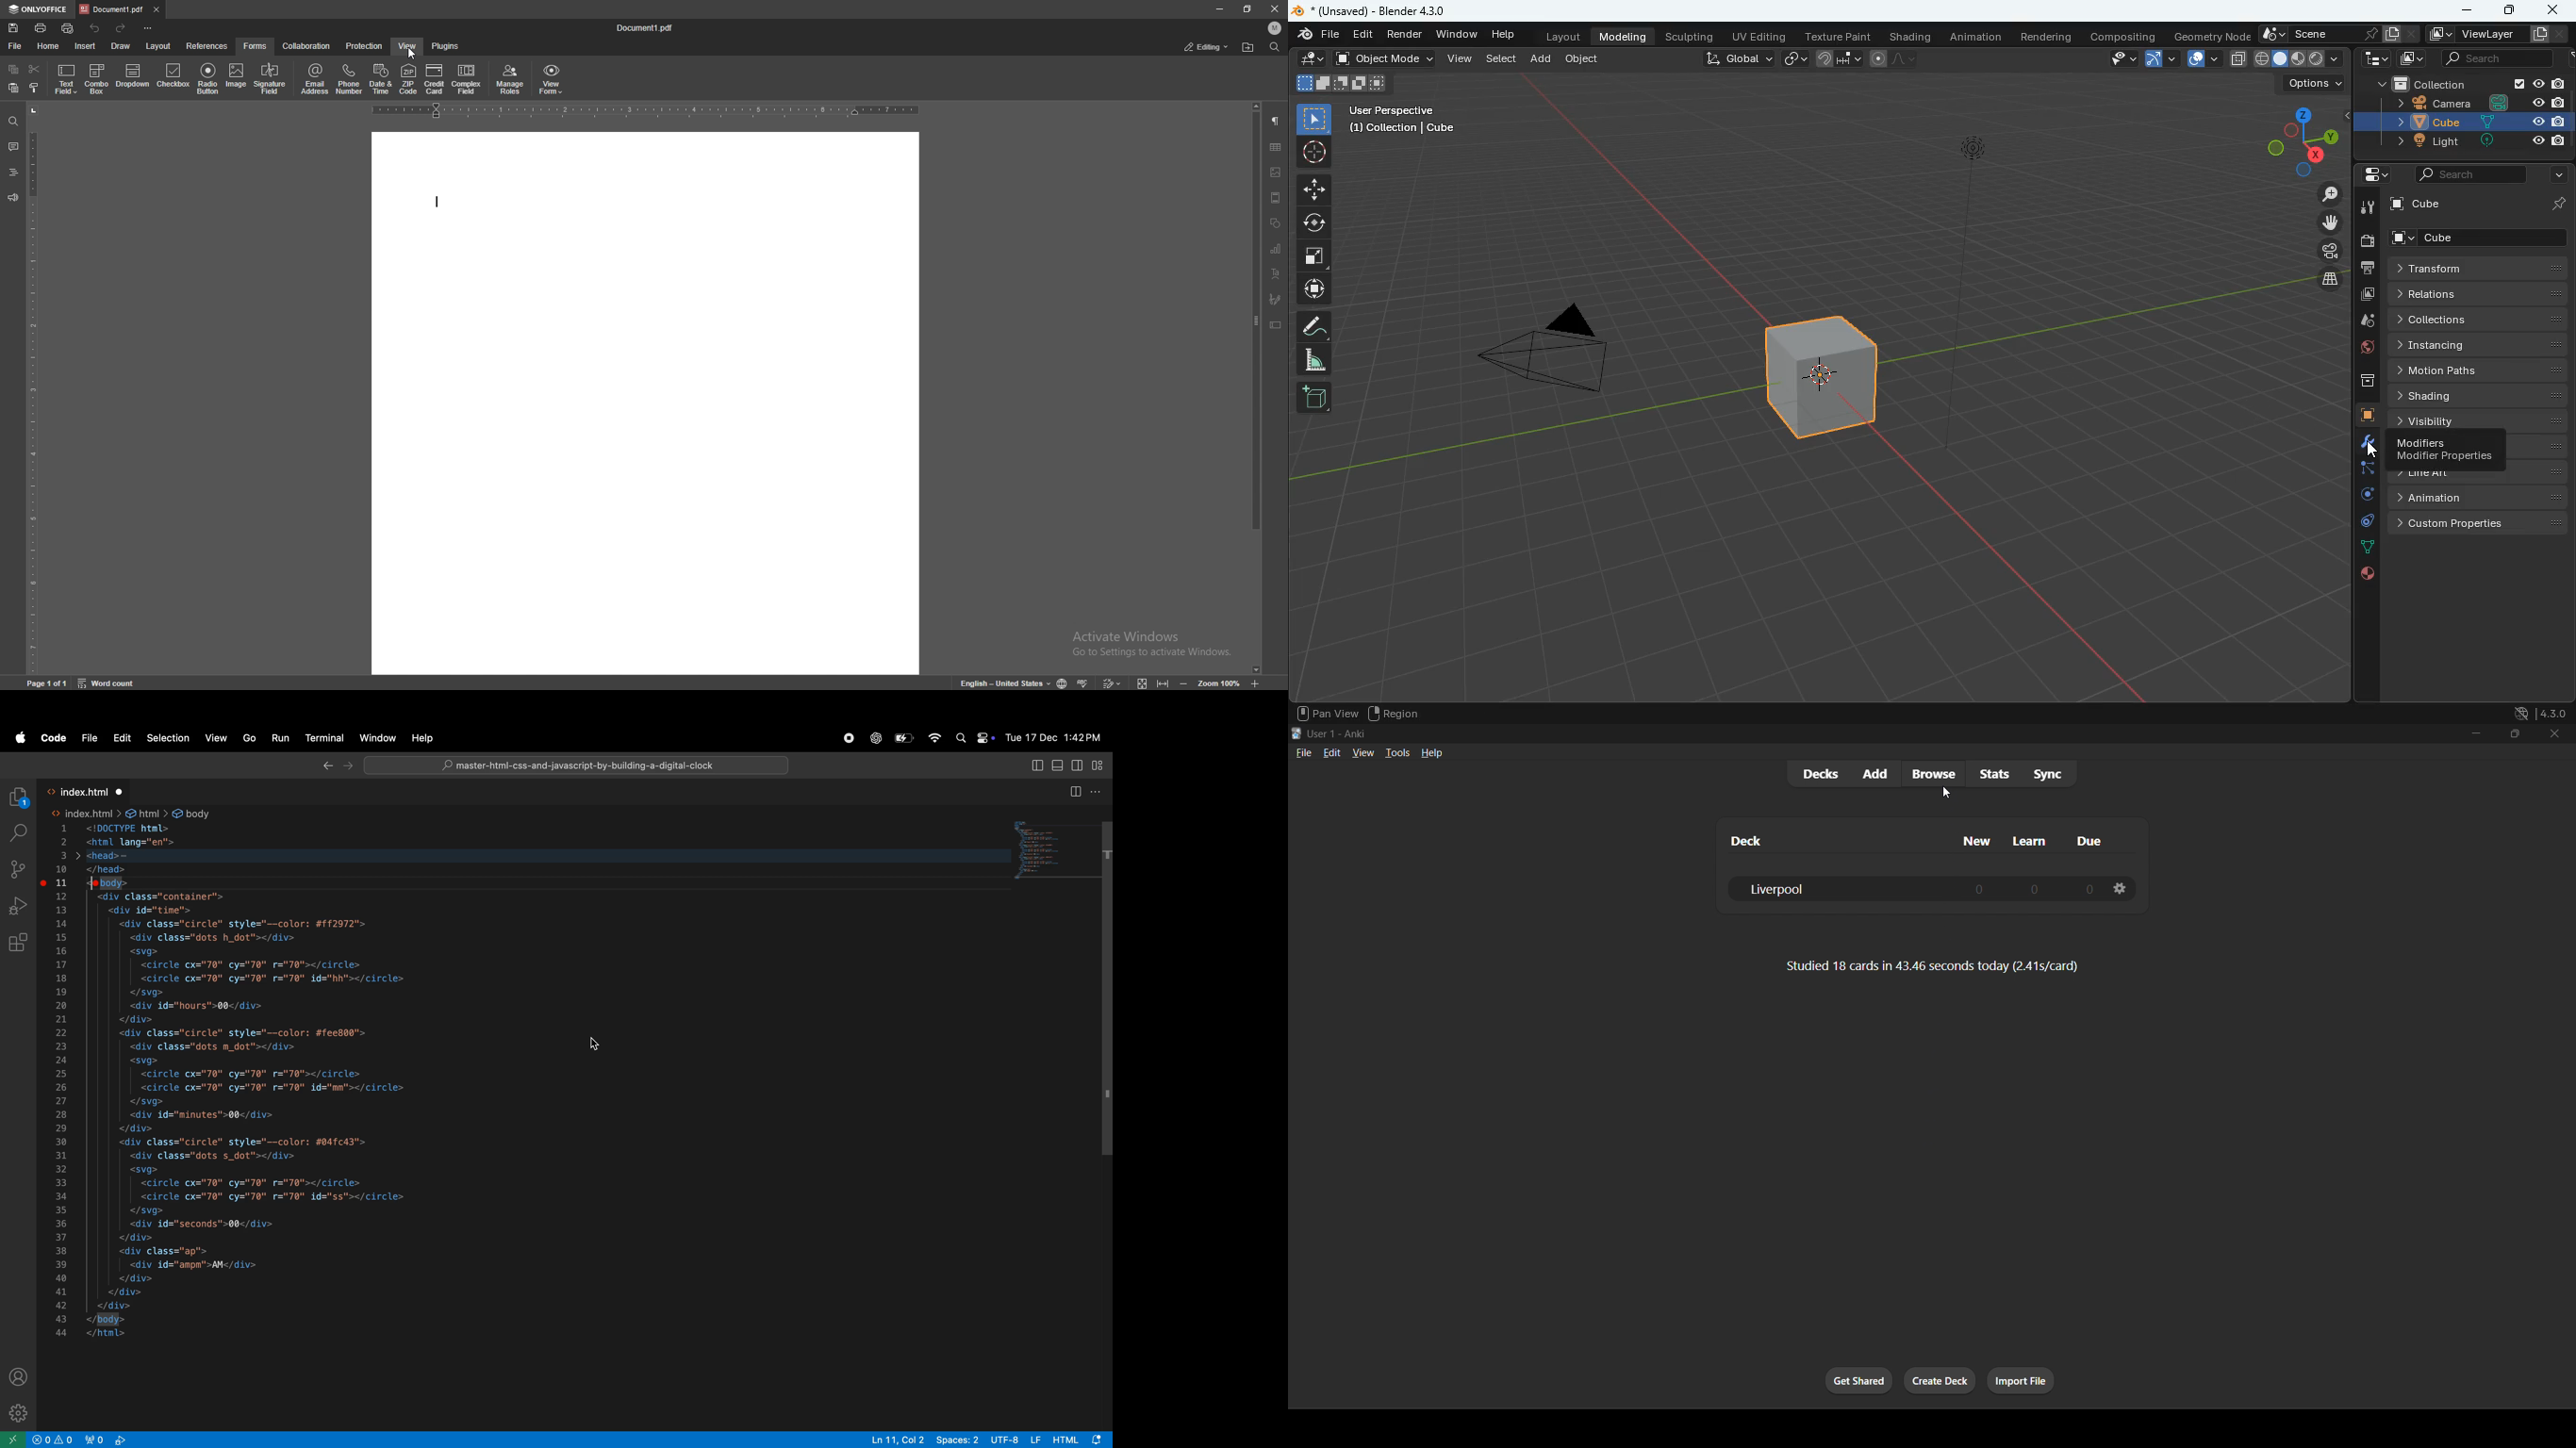 This screenshot has height=1456, width=2576. Describe the element at coordinates (349, 768) in the screenshot. I see `Next` at that location.